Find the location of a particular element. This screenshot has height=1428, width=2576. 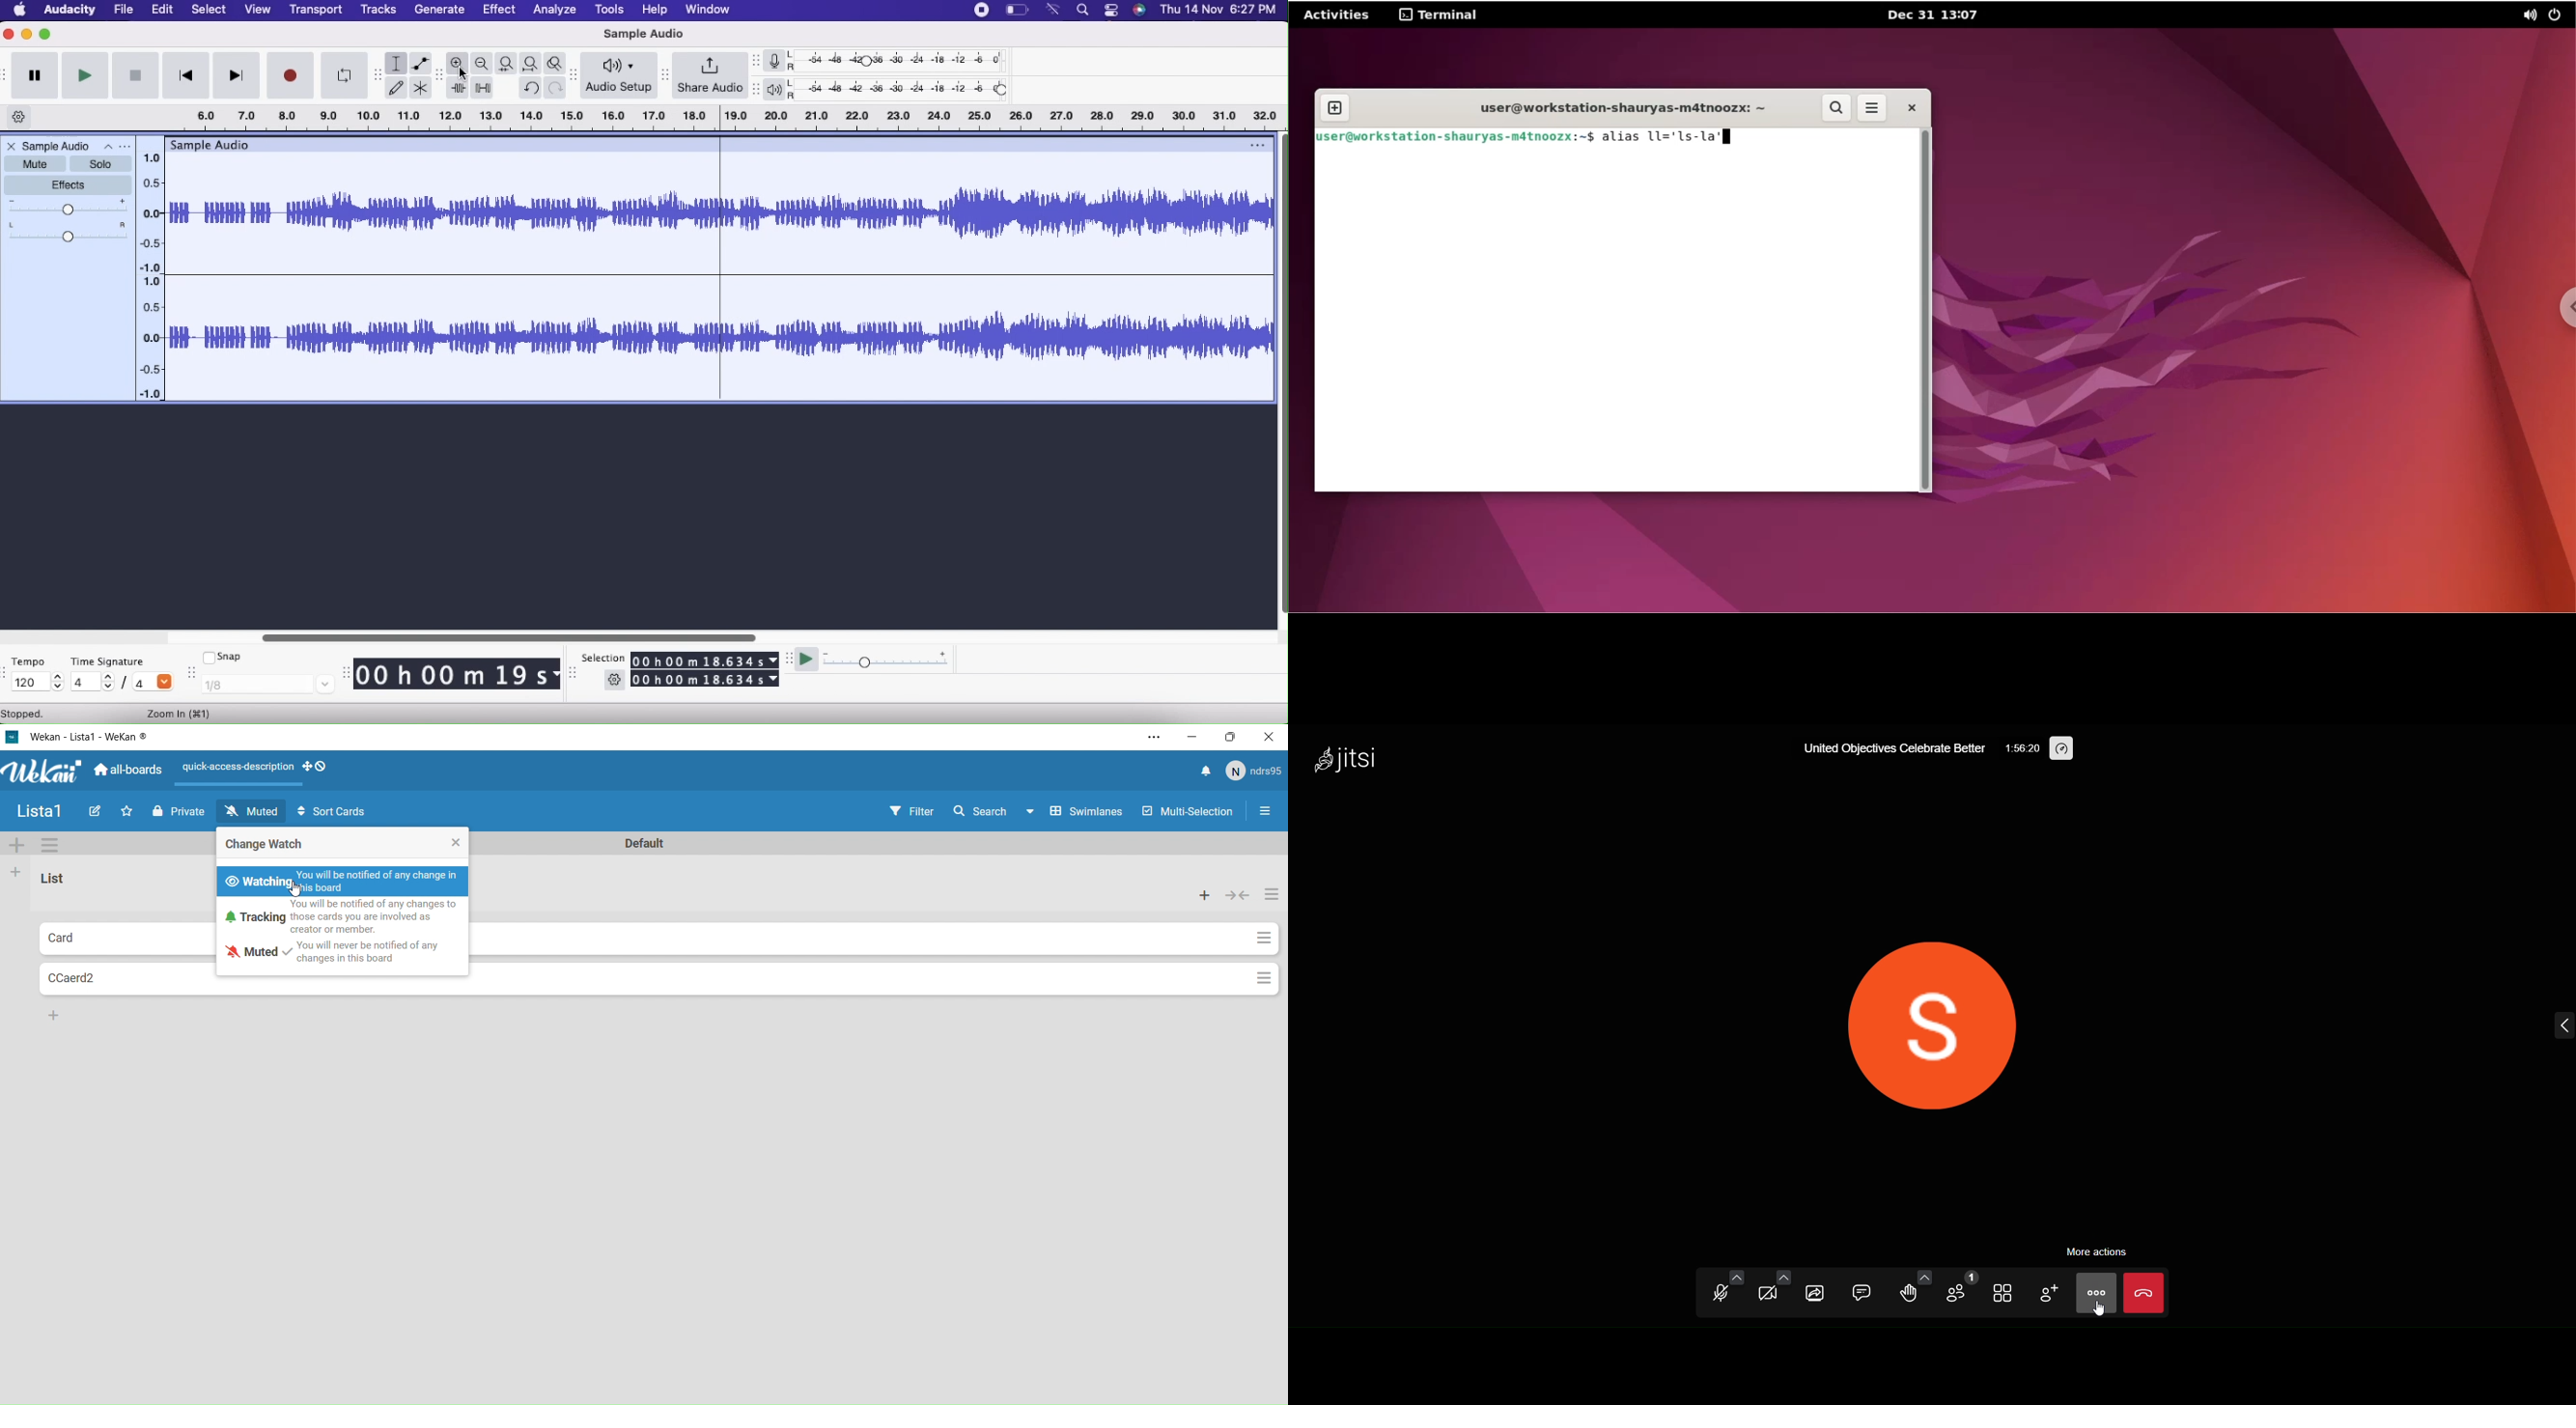

Analyze is located at coordinates (554, 11).